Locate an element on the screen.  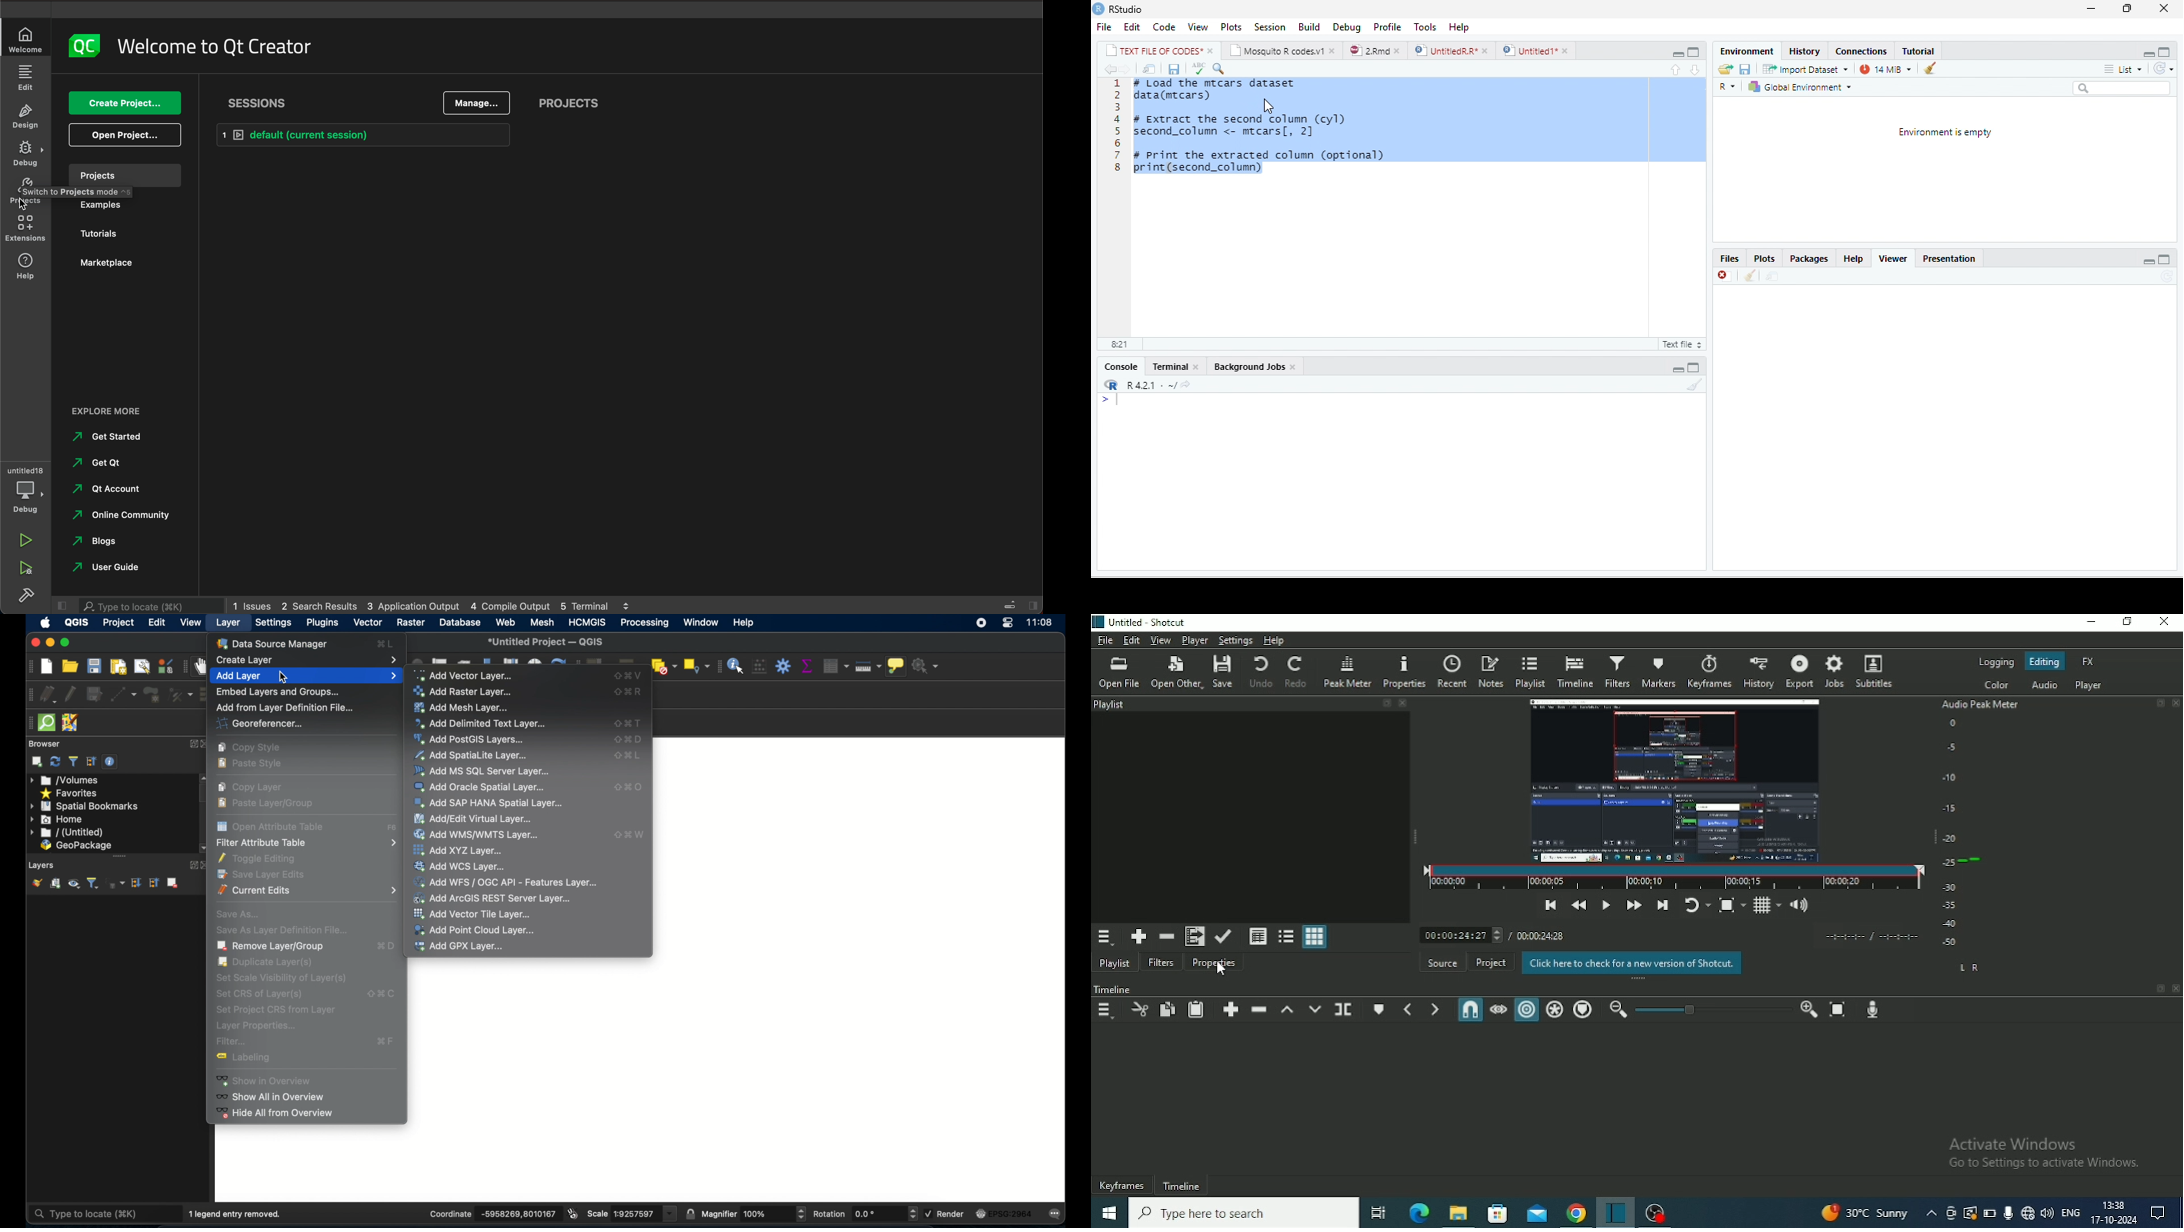
add/edit virtual layer is located at coordinates (472, 818).